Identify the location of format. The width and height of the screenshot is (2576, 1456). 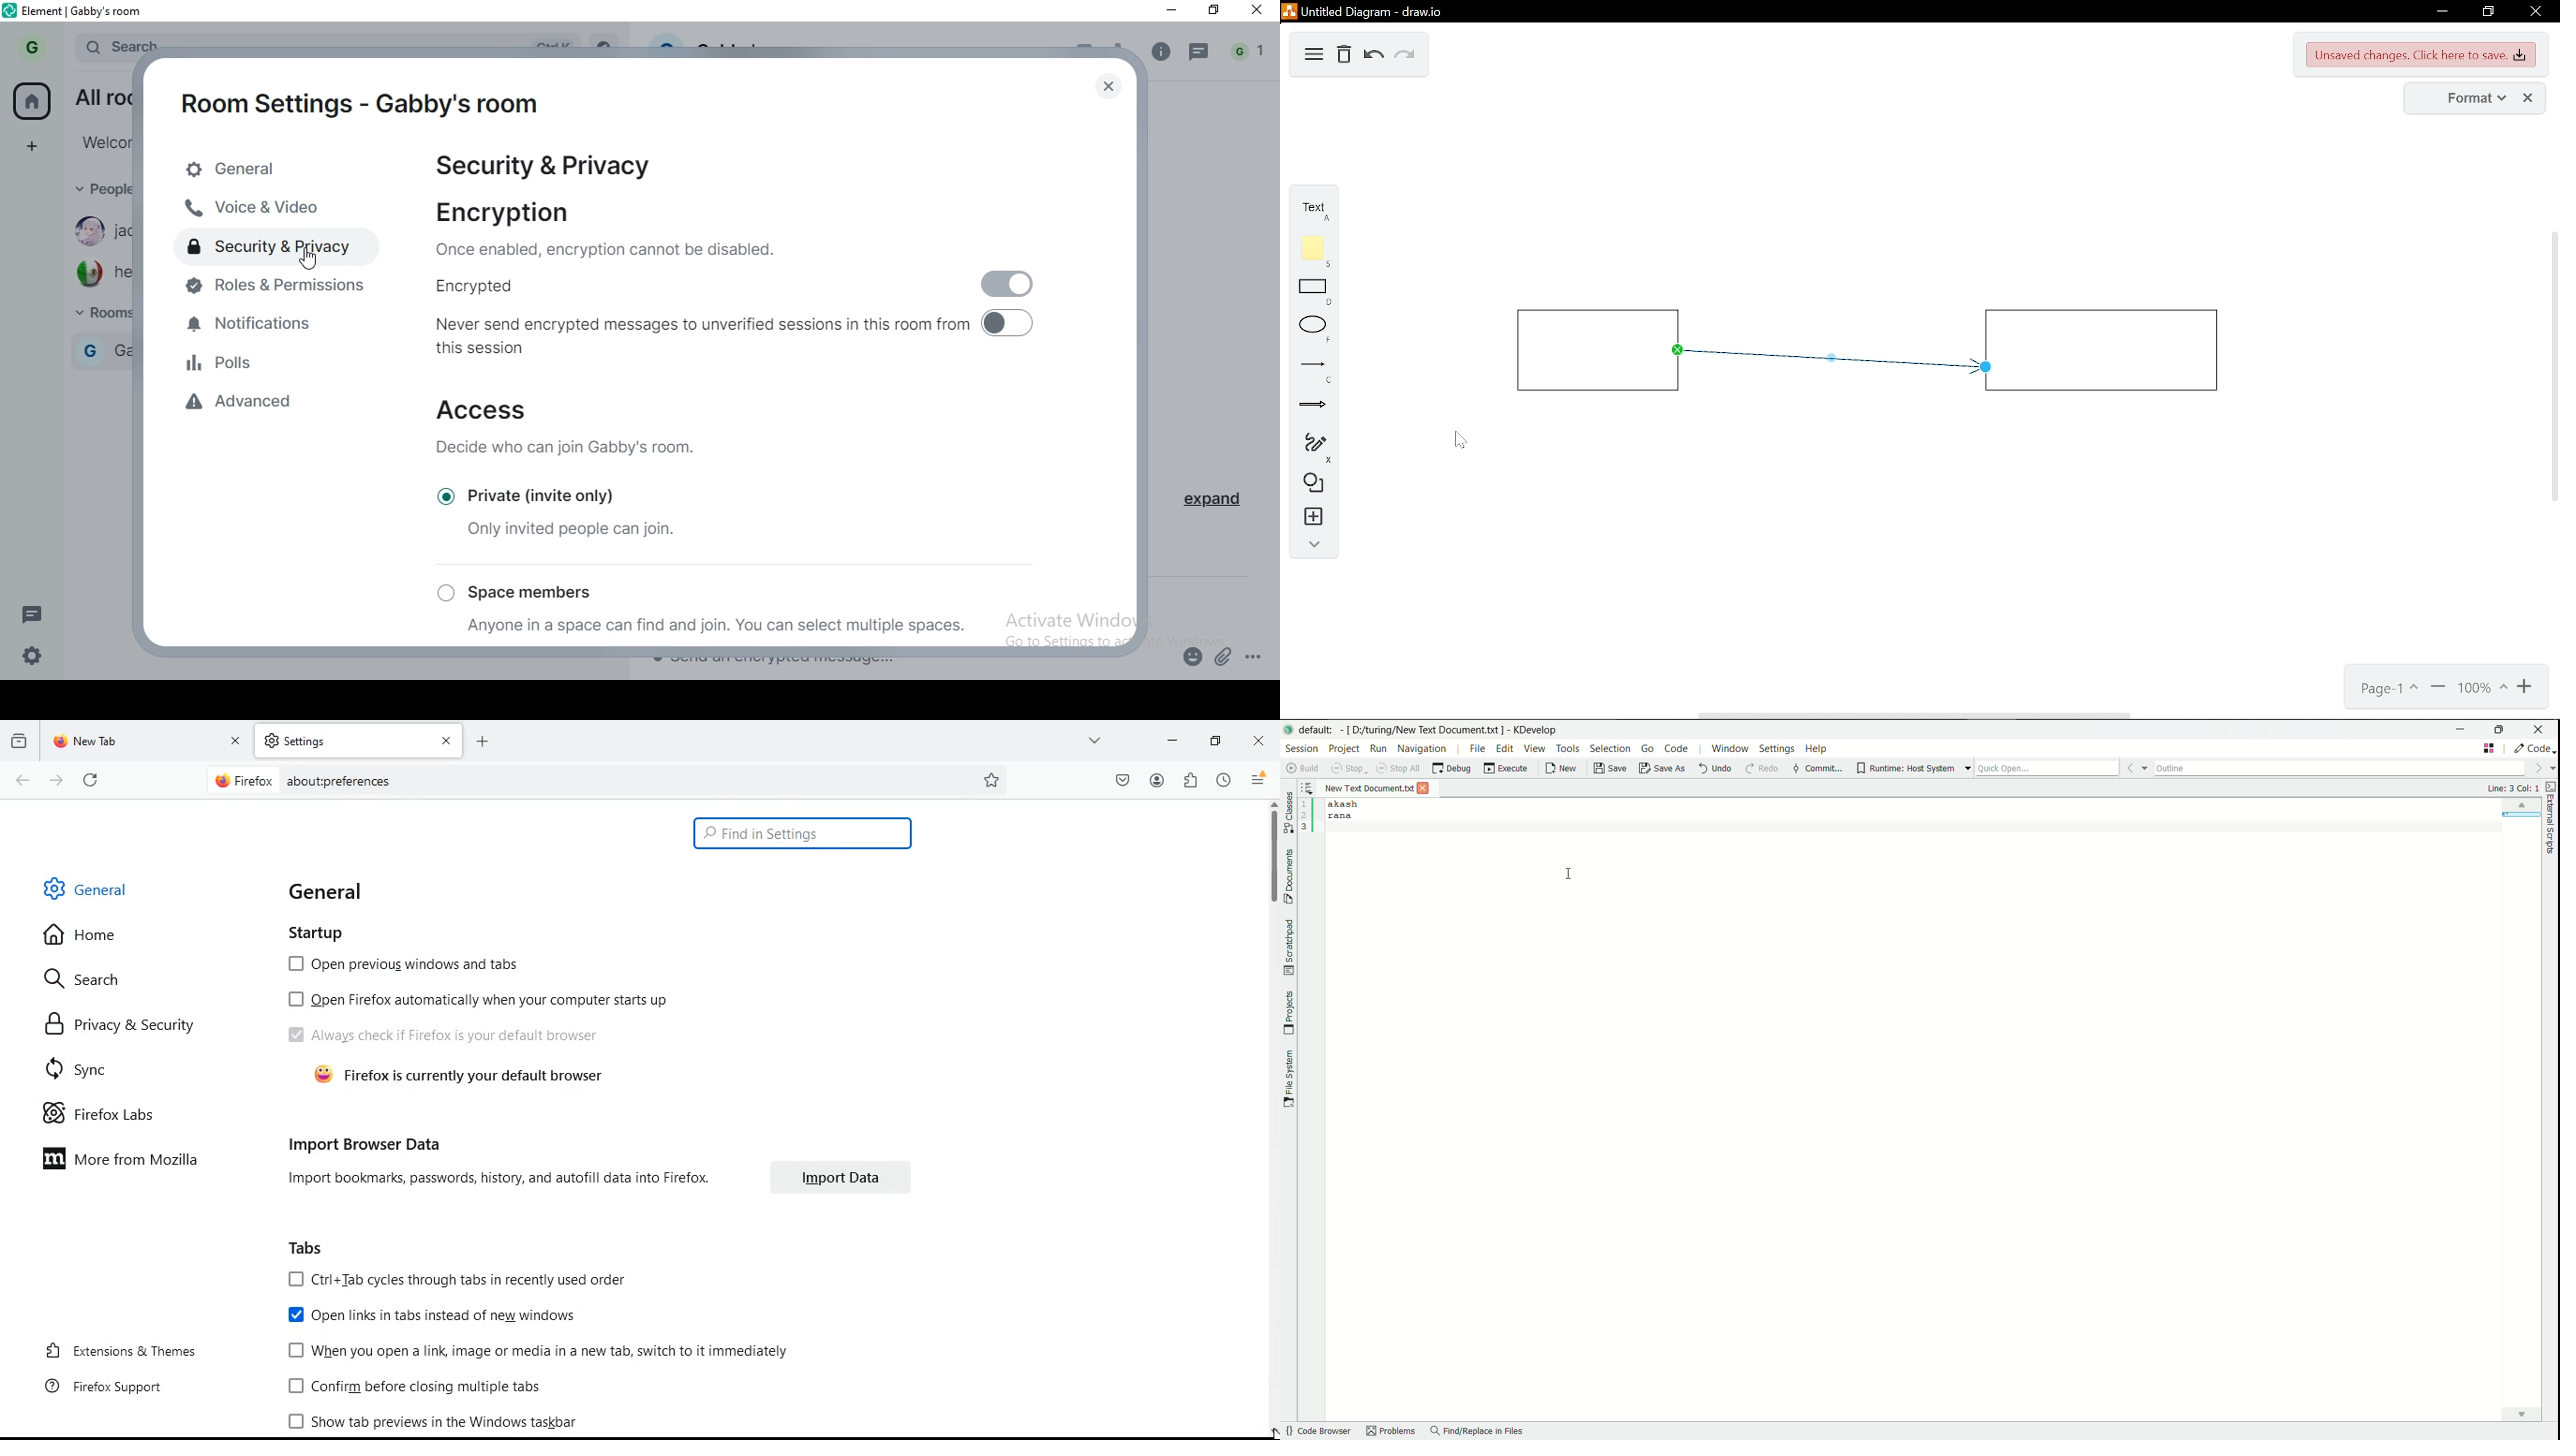
(2464, 98).